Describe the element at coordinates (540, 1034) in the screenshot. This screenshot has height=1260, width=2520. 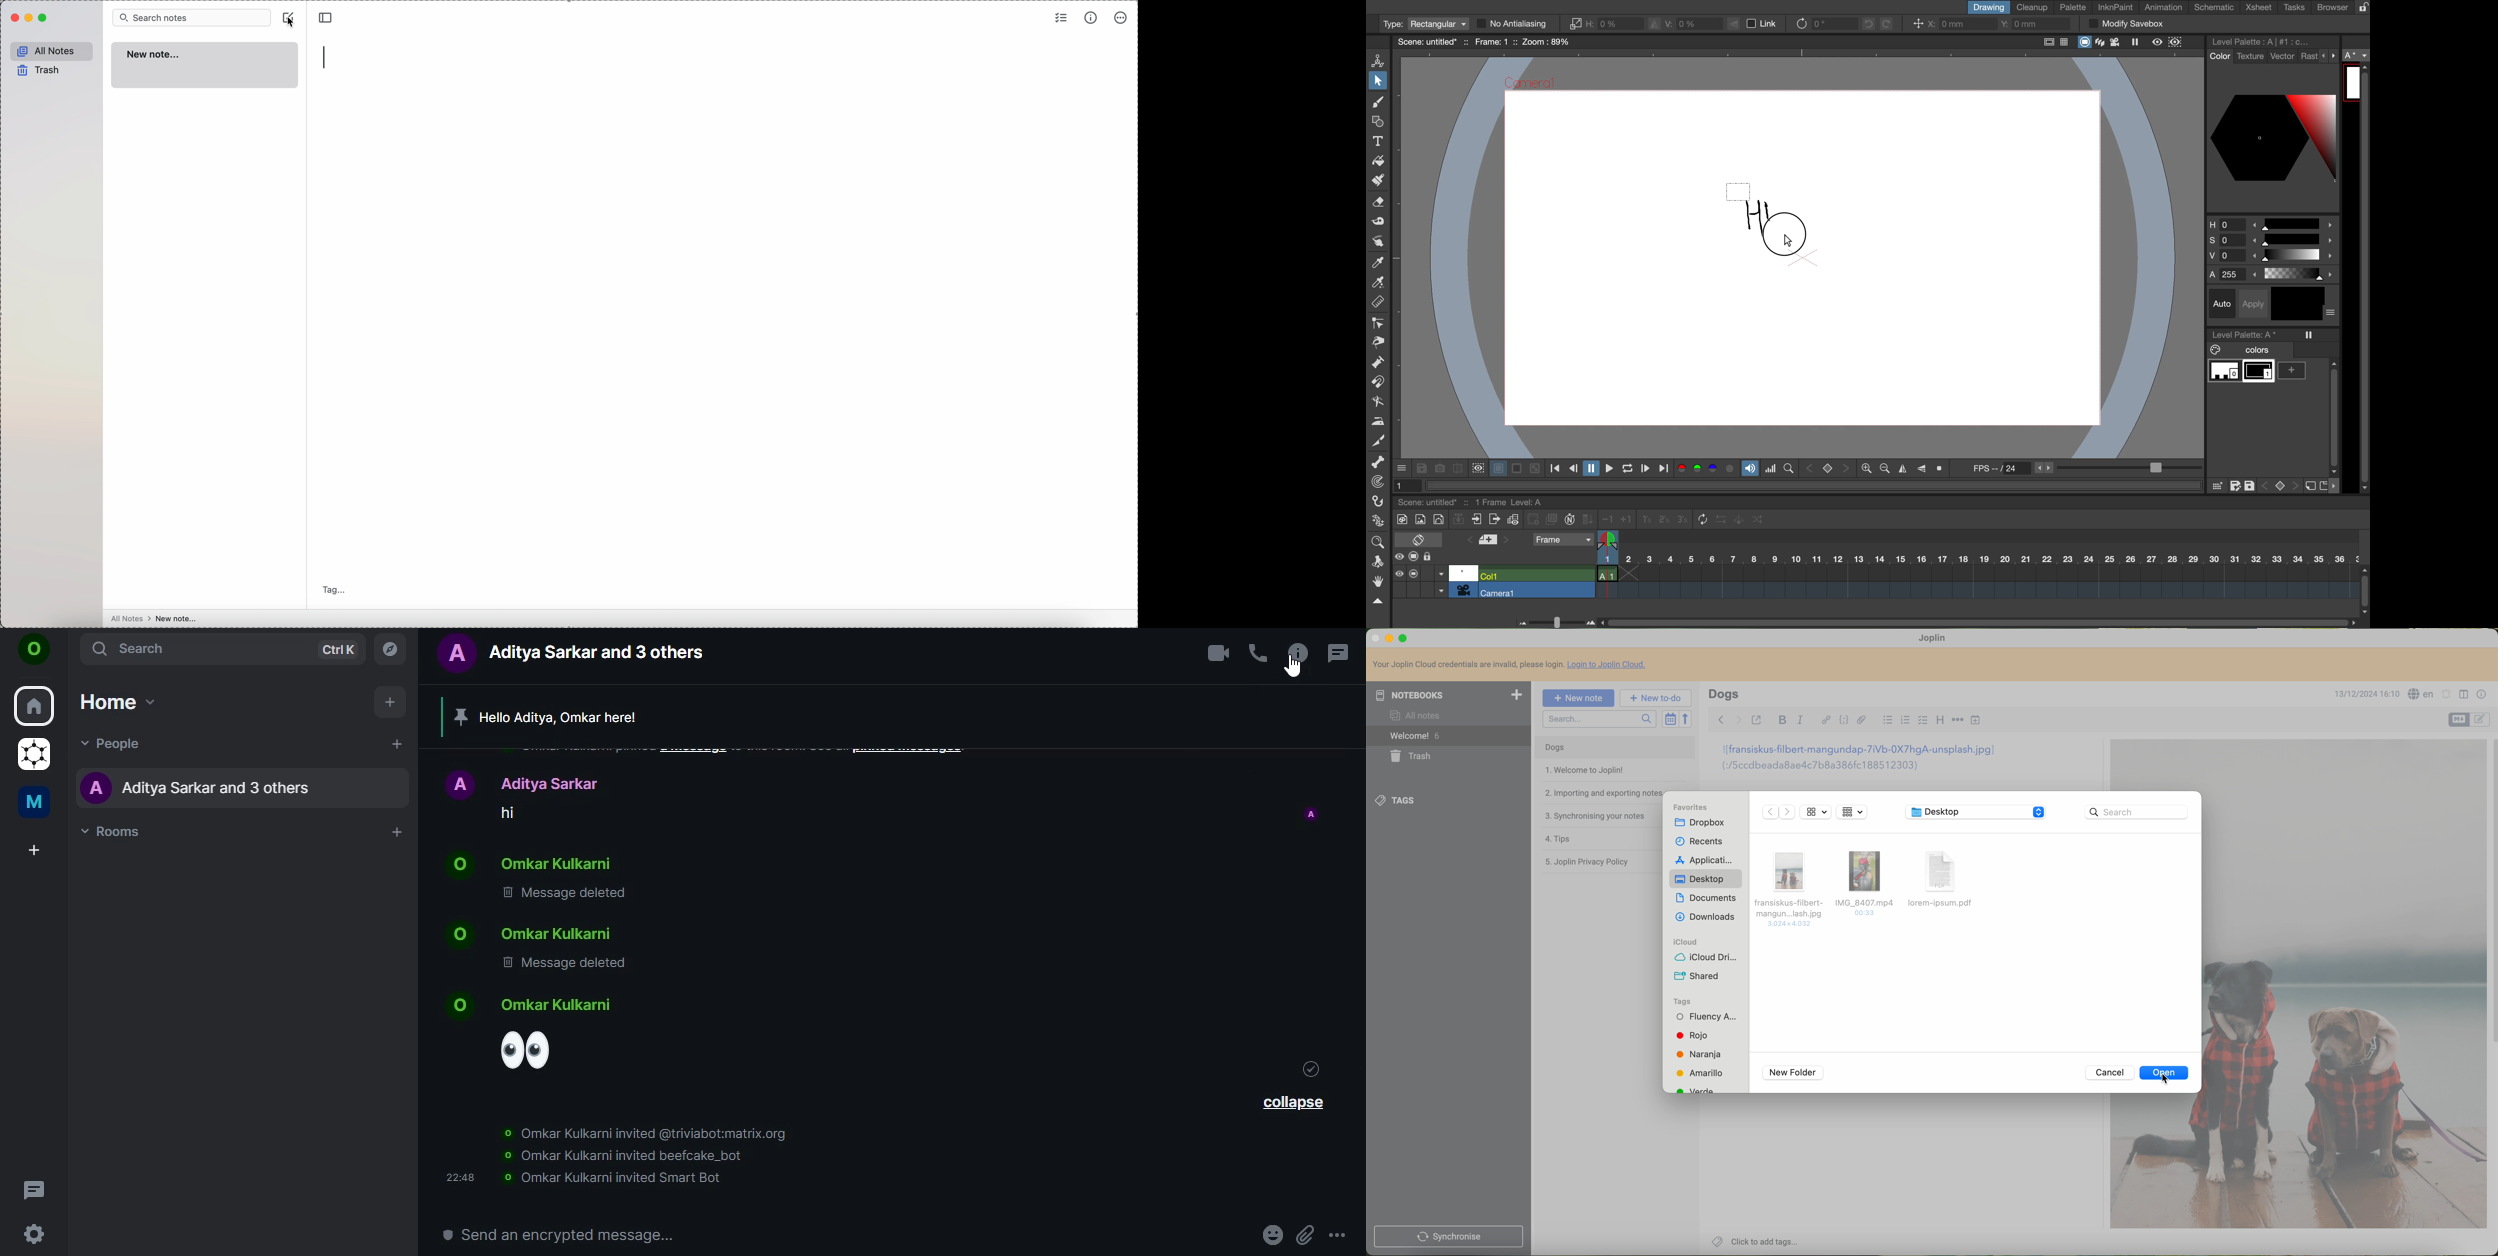
I see `emoji` at that location.